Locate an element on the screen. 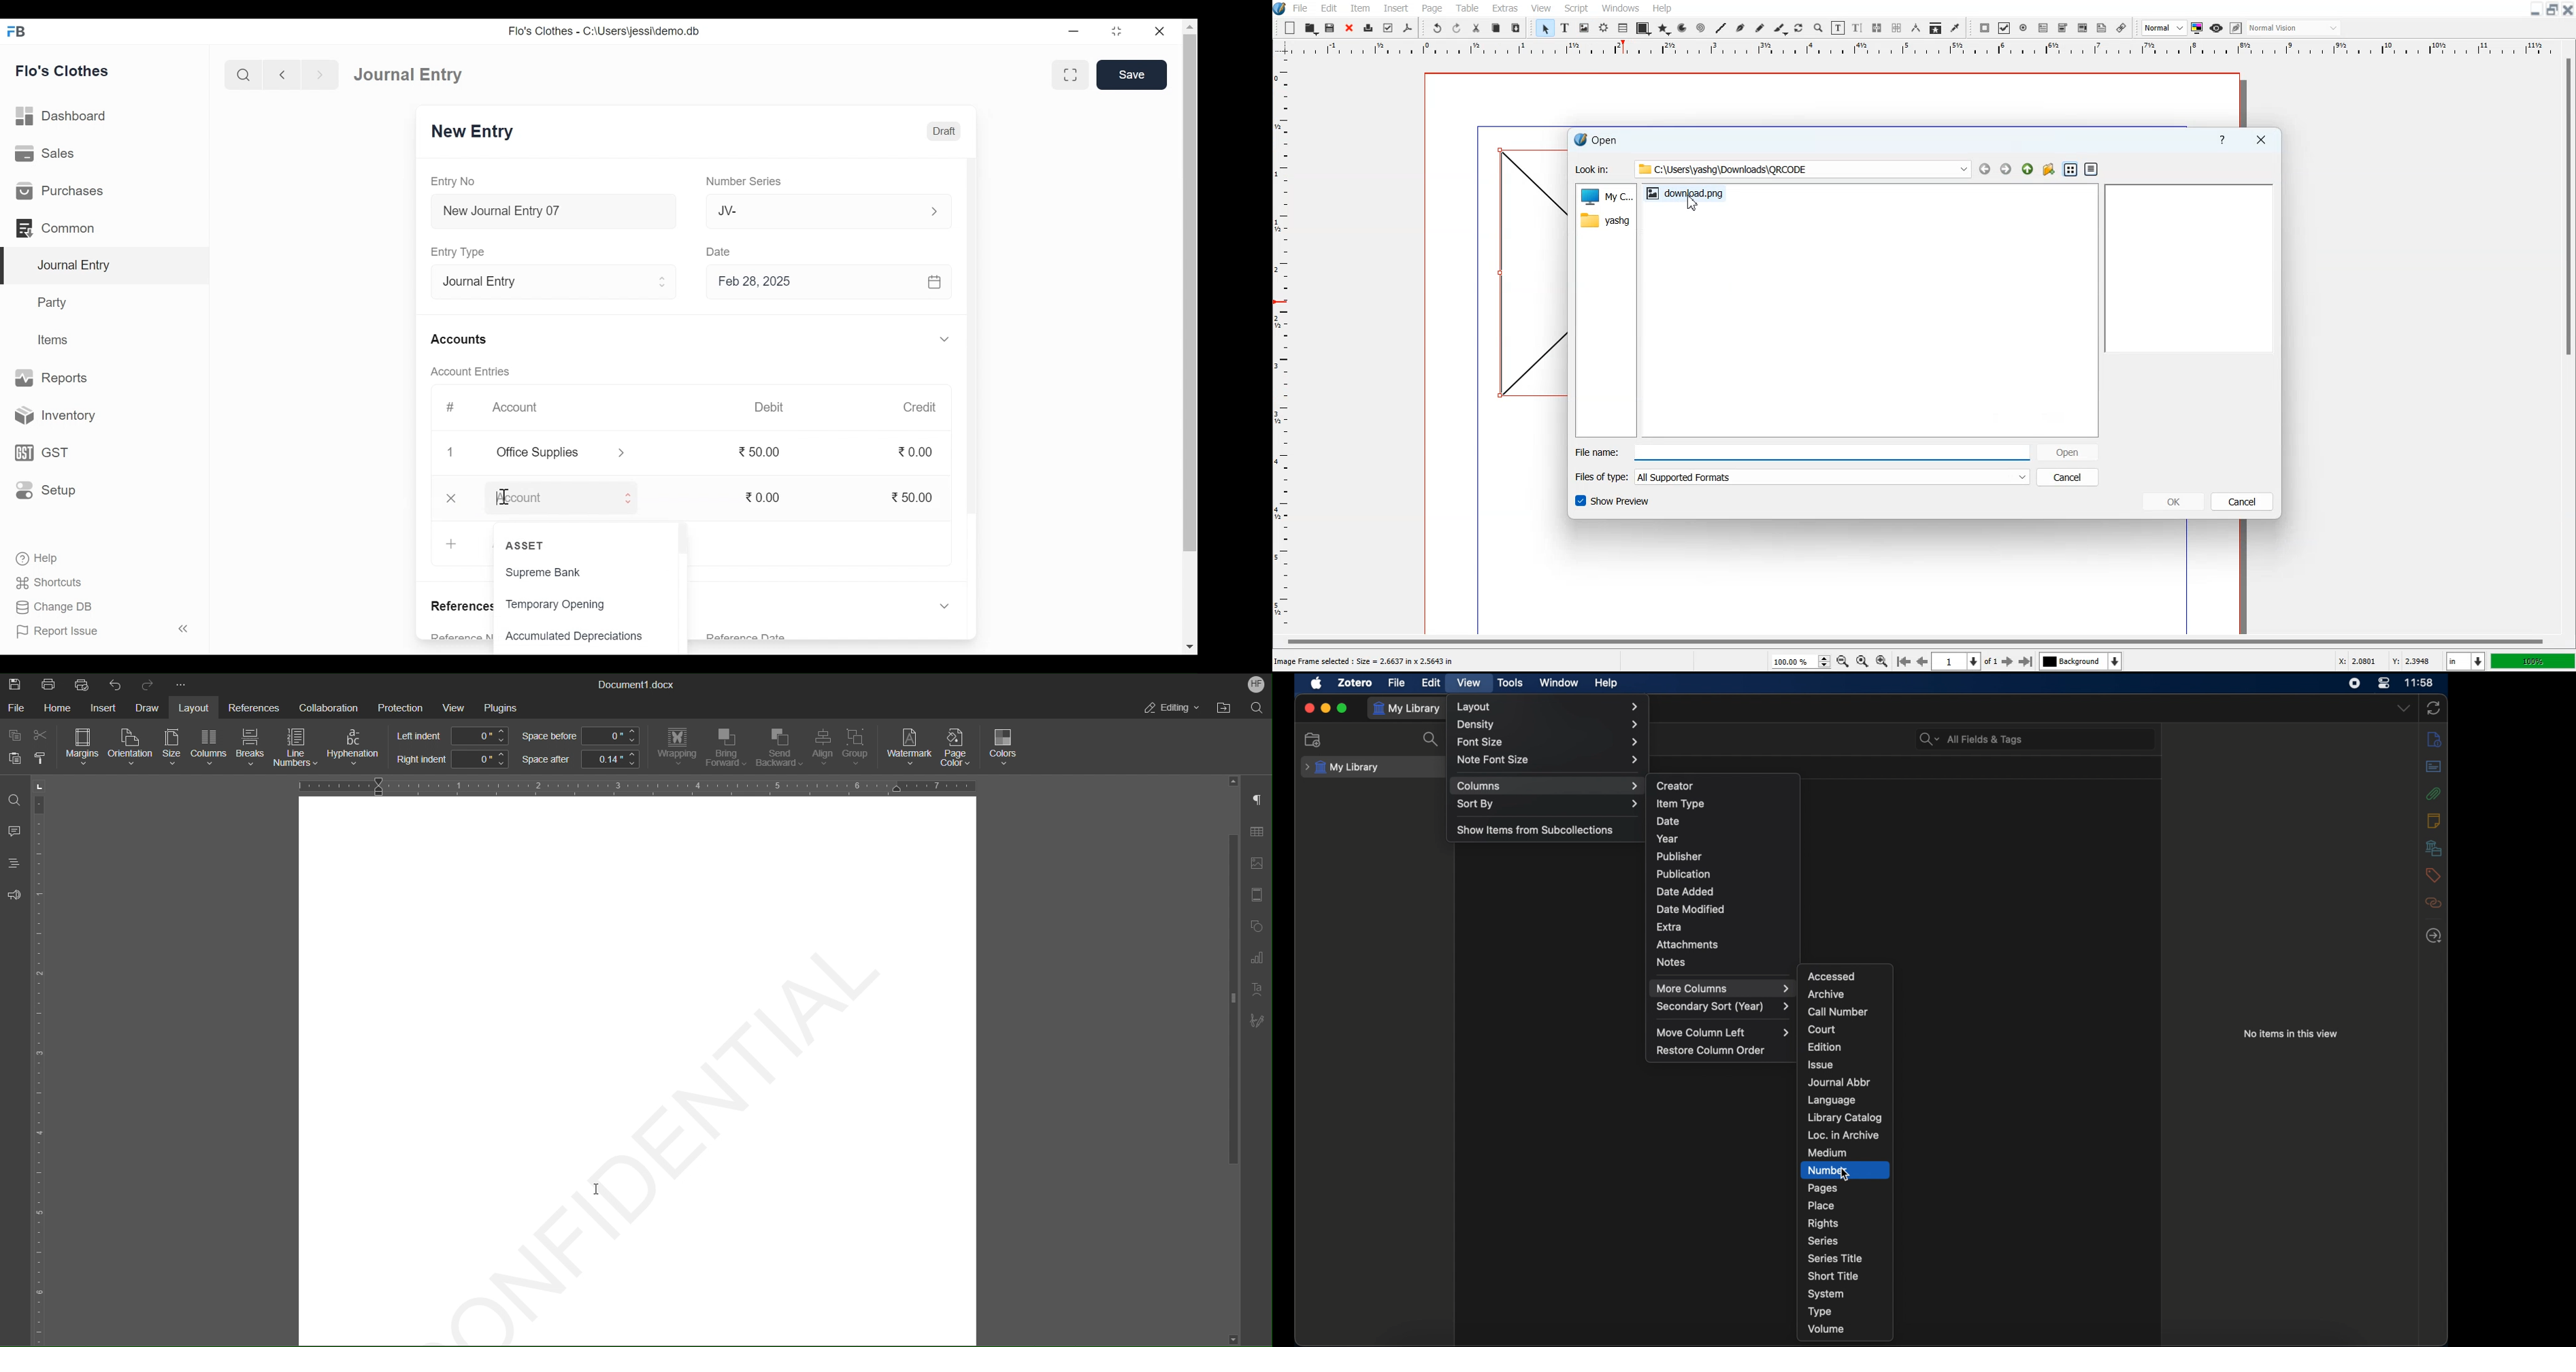  Zoom in or Out is located at coordinates (1819, 29).